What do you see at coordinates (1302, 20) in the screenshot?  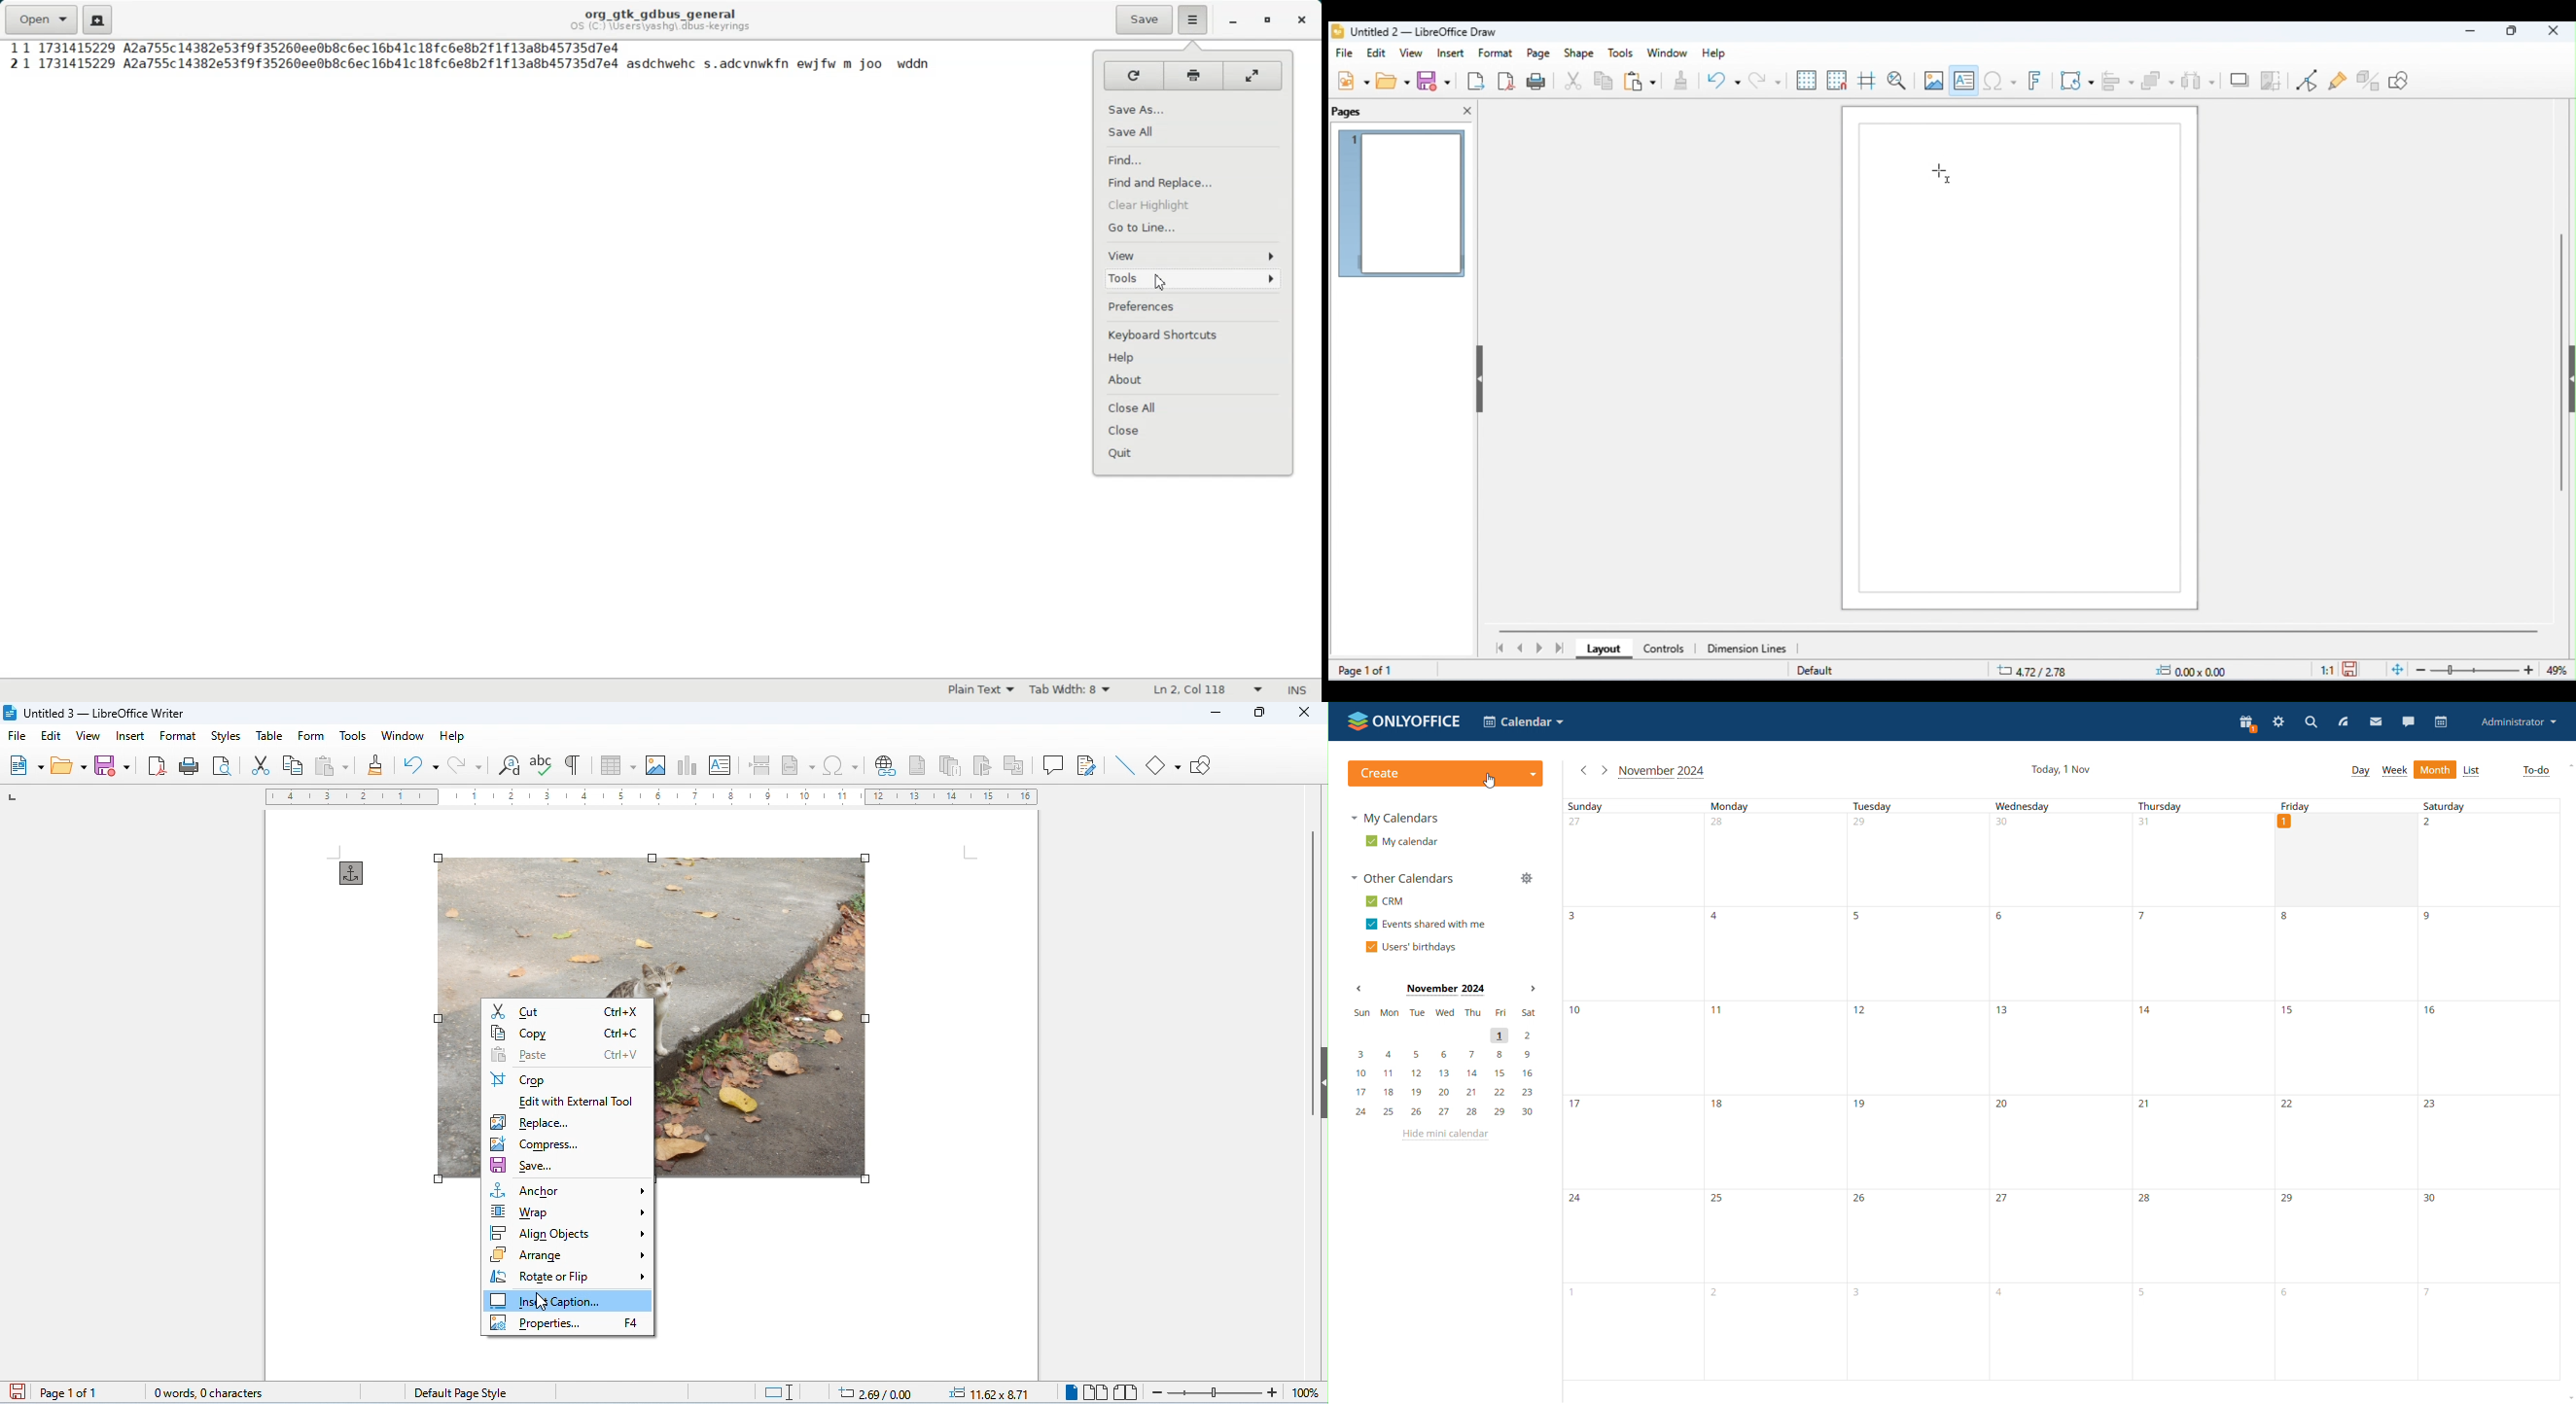 I see `Close` at bounding box center [1302, 20].